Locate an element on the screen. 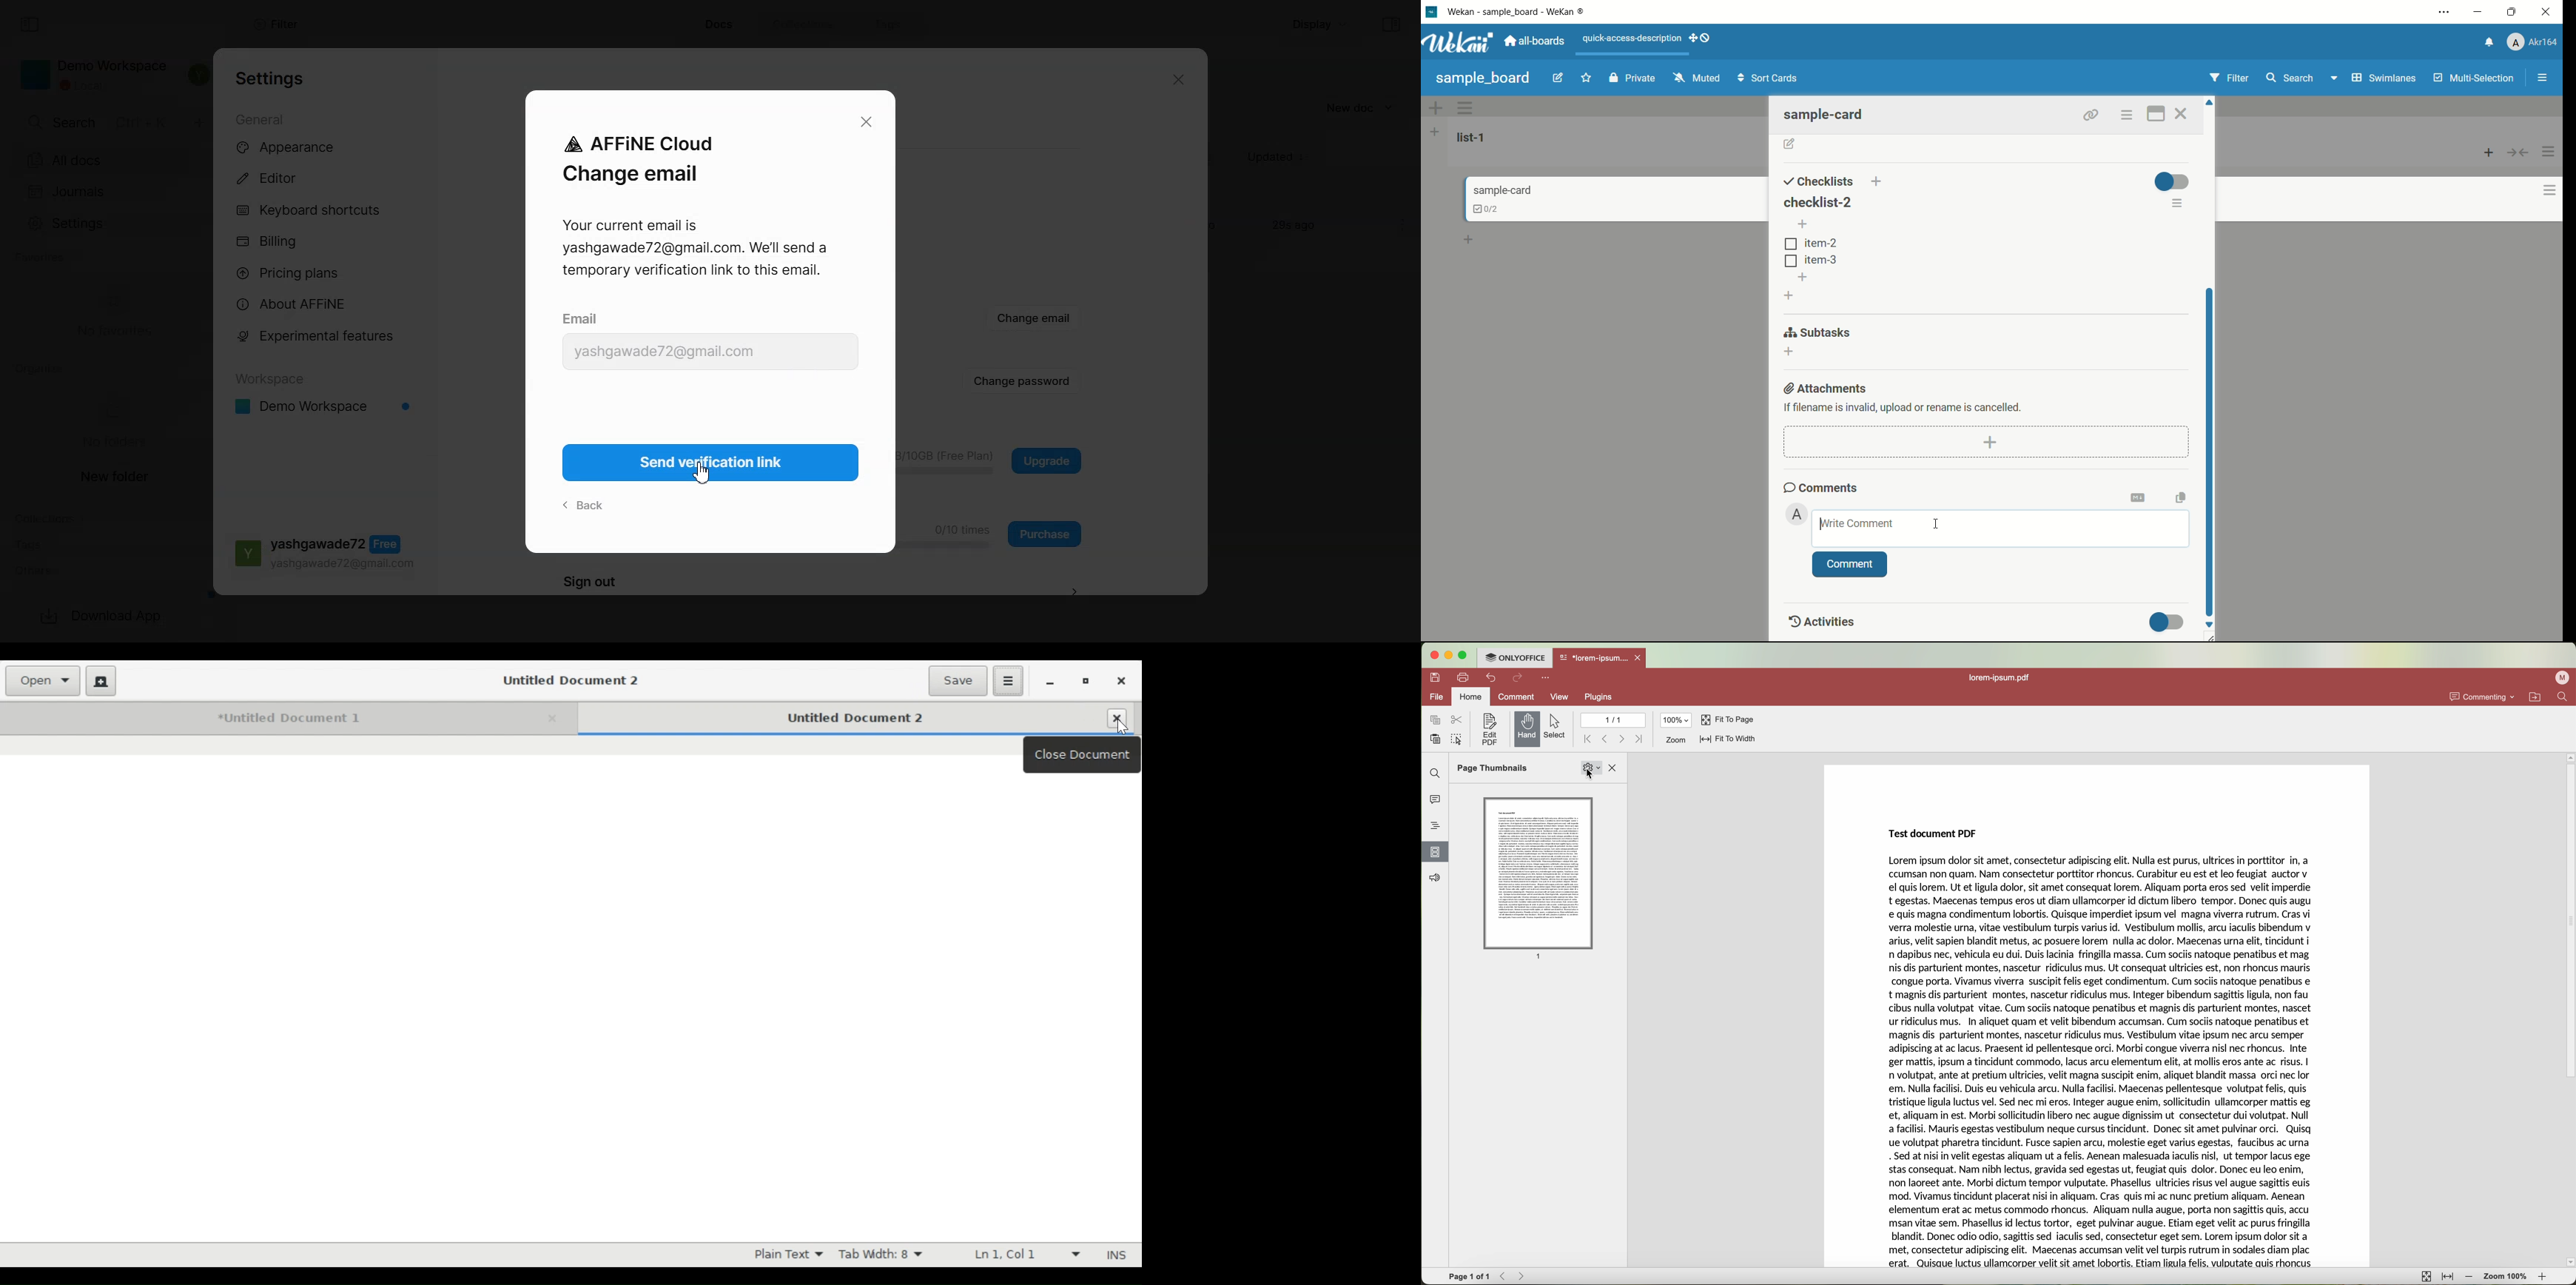 The image size is (2576, 1288). Change email is located at coordinates (1035, 318).